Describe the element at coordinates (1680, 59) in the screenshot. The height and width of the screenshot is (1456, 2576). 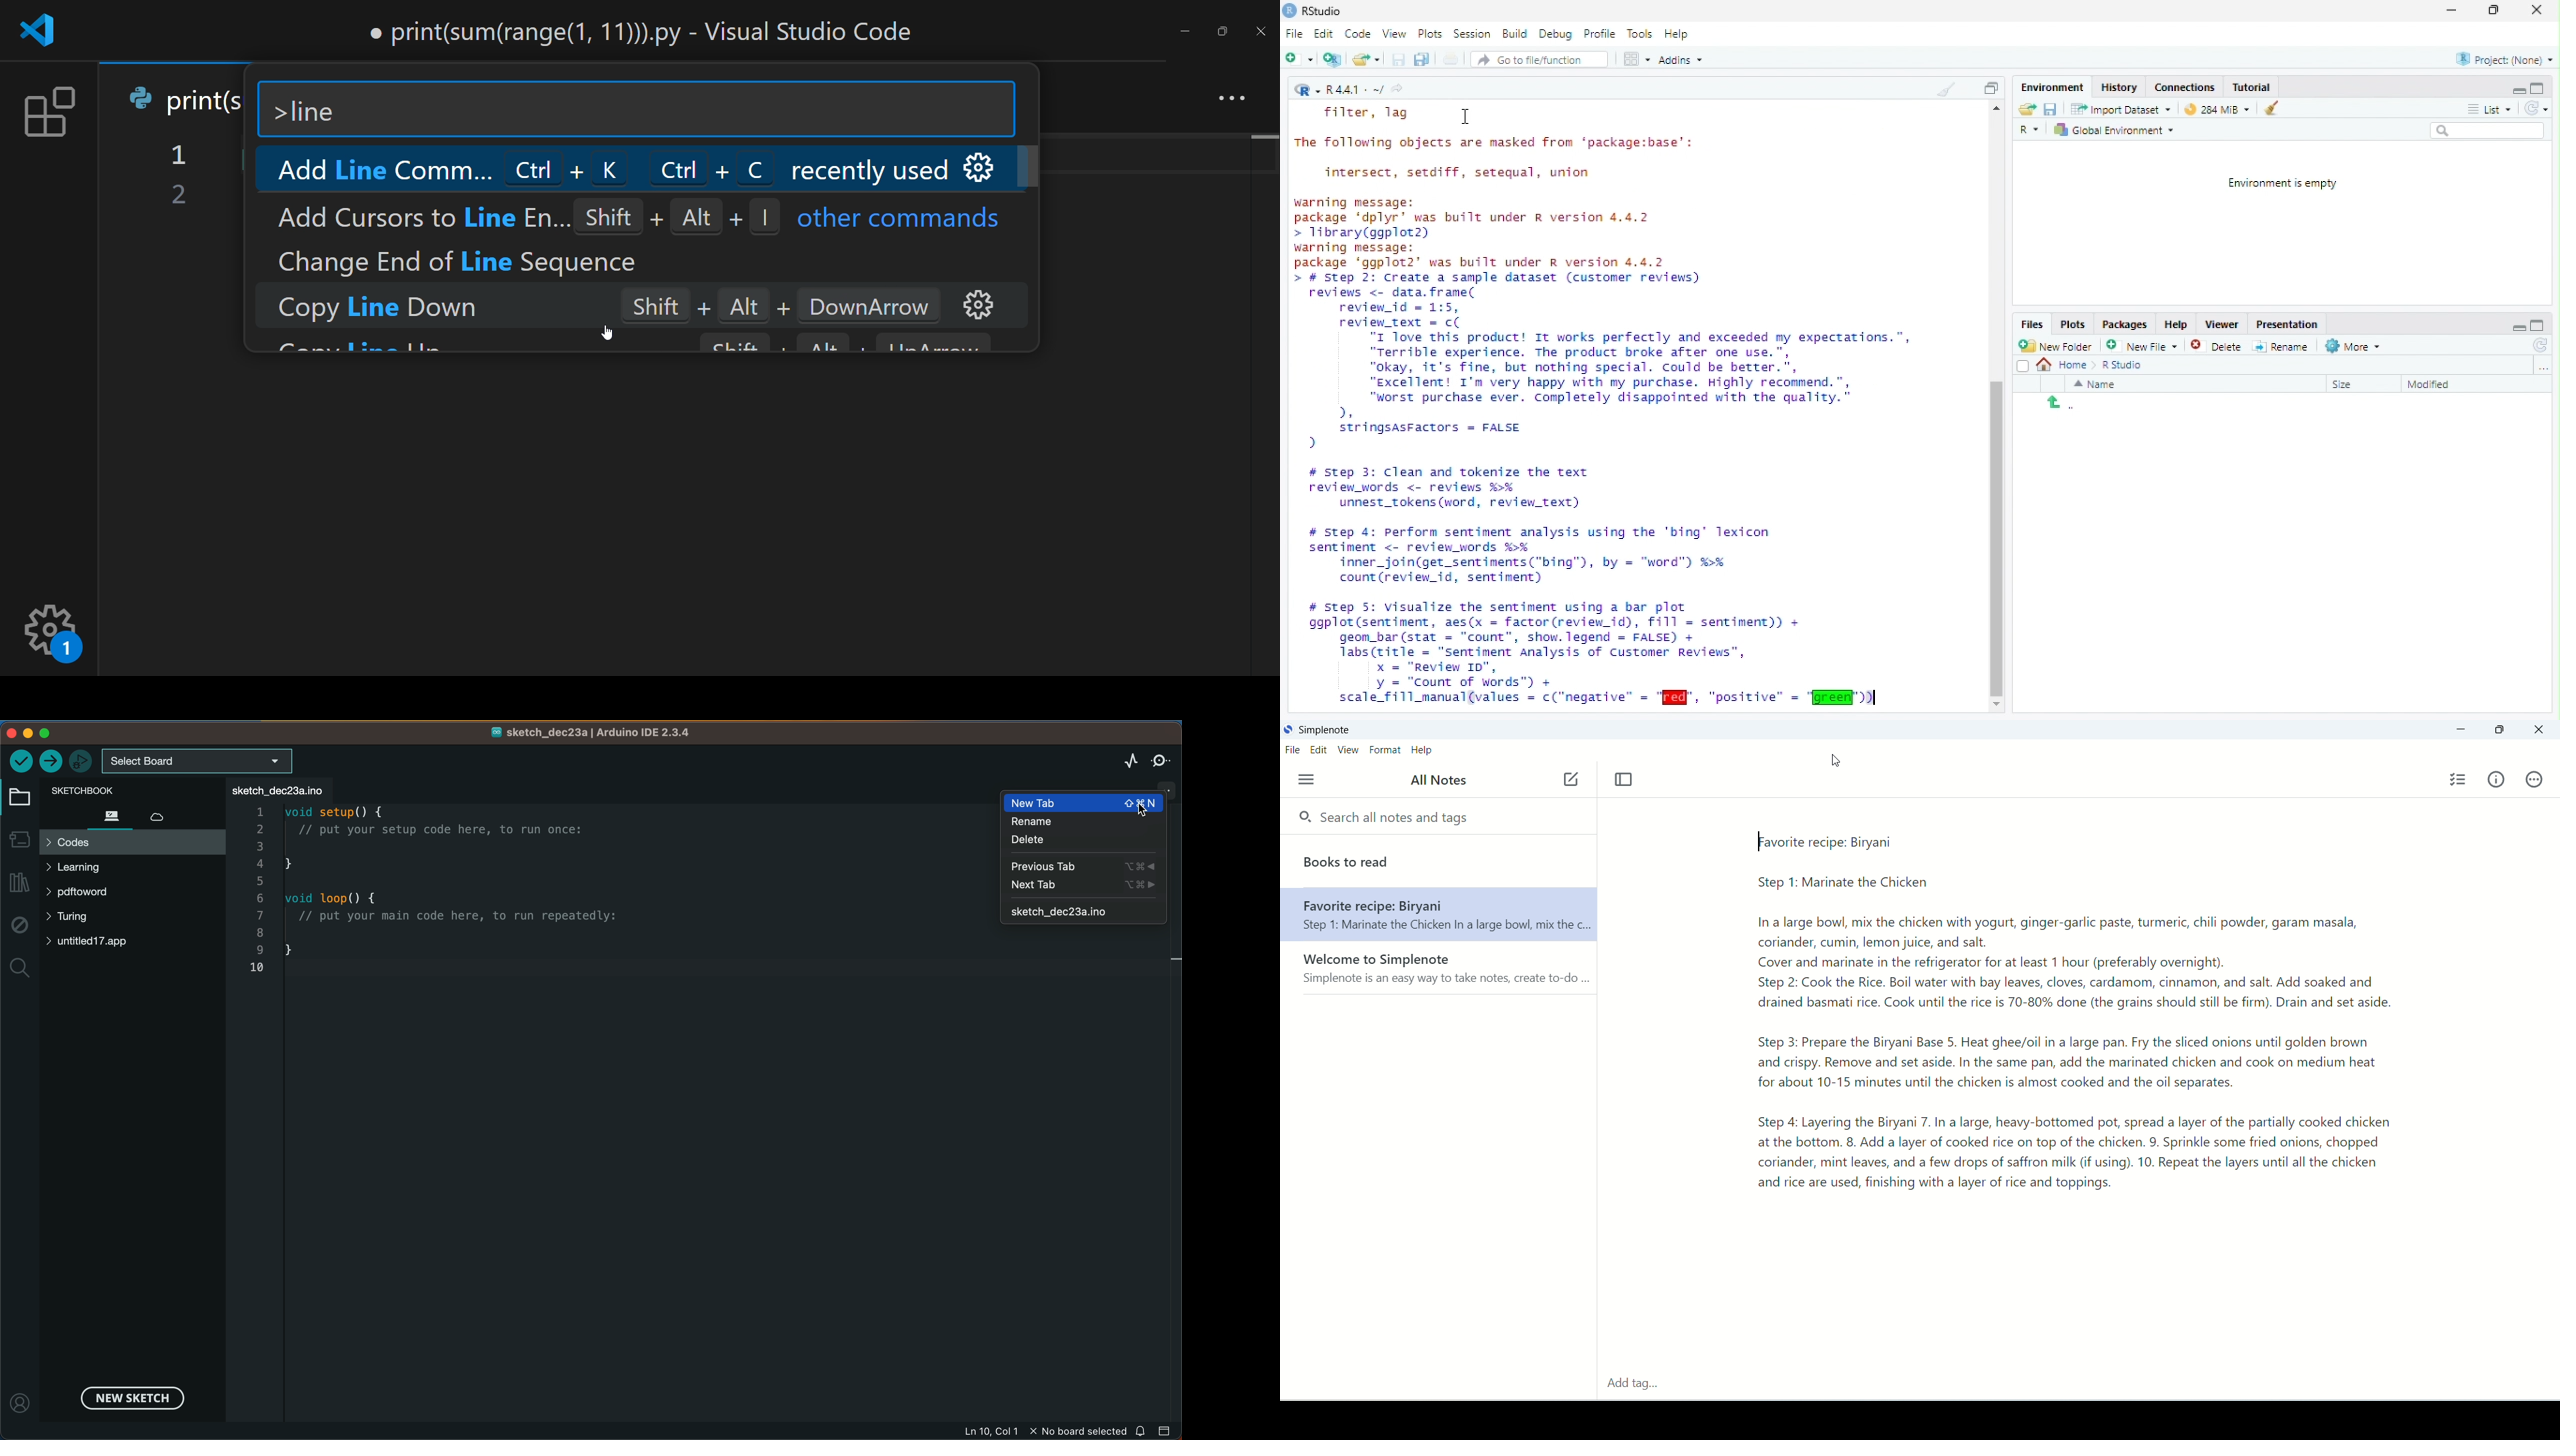
I see `Addins ~` at that location.